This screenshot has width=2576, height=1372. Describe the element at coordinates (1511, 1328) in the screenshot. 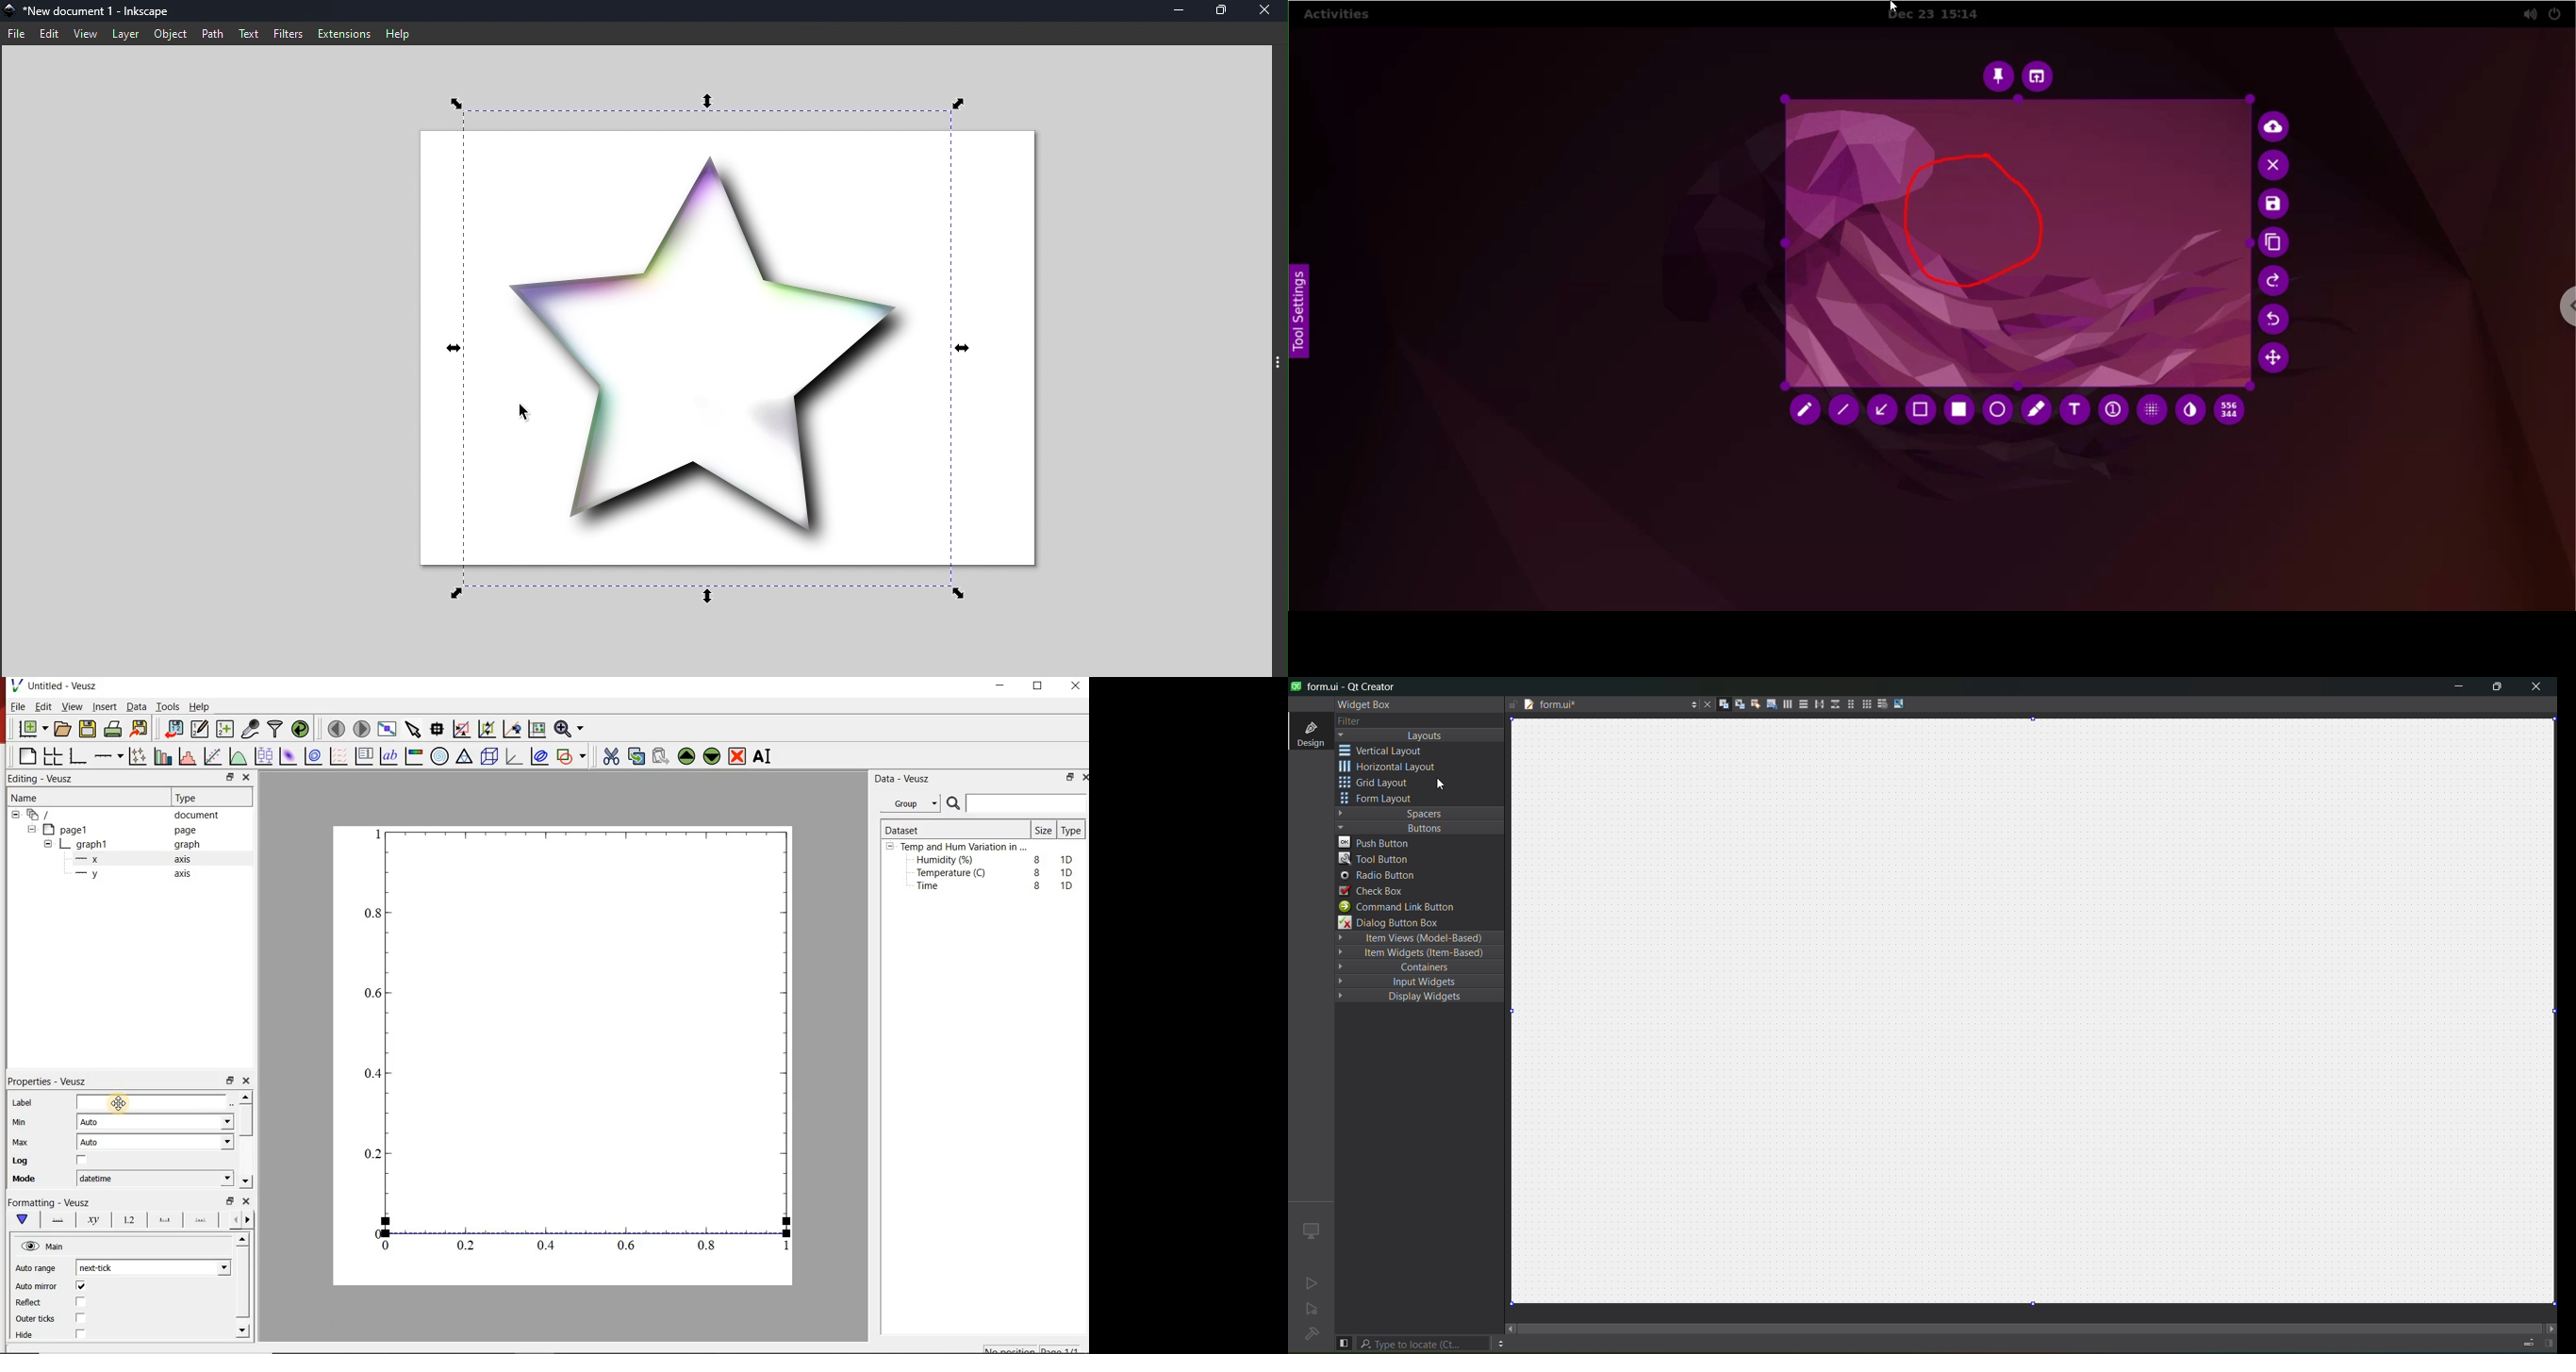

I see `move left` at that location.